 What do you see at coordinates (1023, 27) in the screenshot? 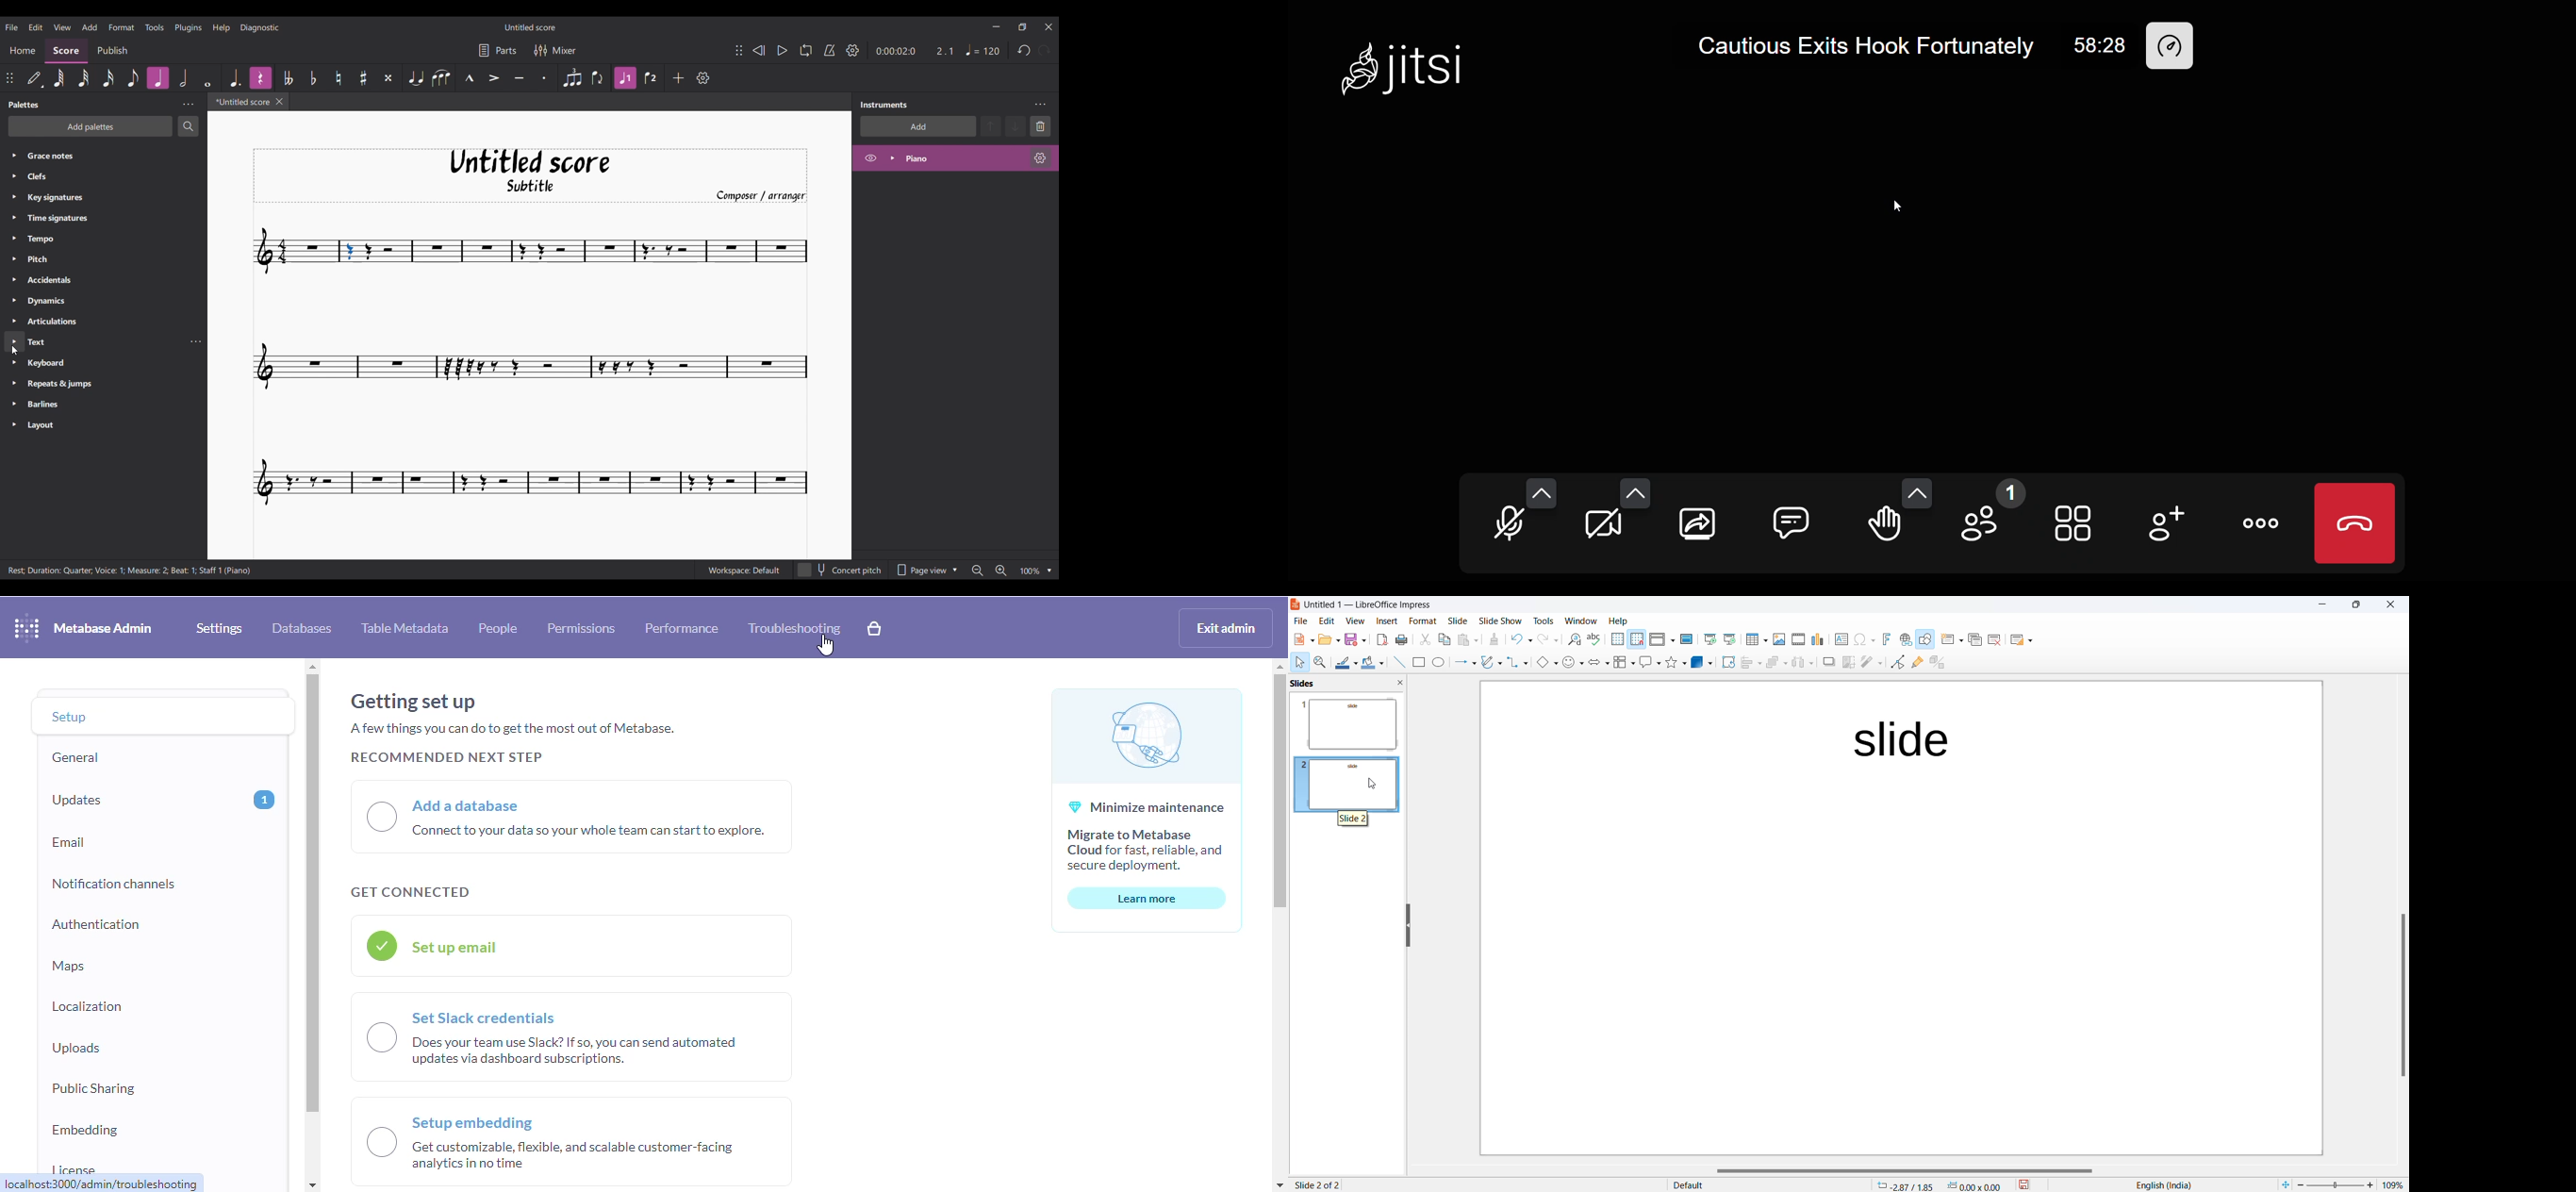
I see `Show interface in a smaller tab` at bounding box center [1023, 27].